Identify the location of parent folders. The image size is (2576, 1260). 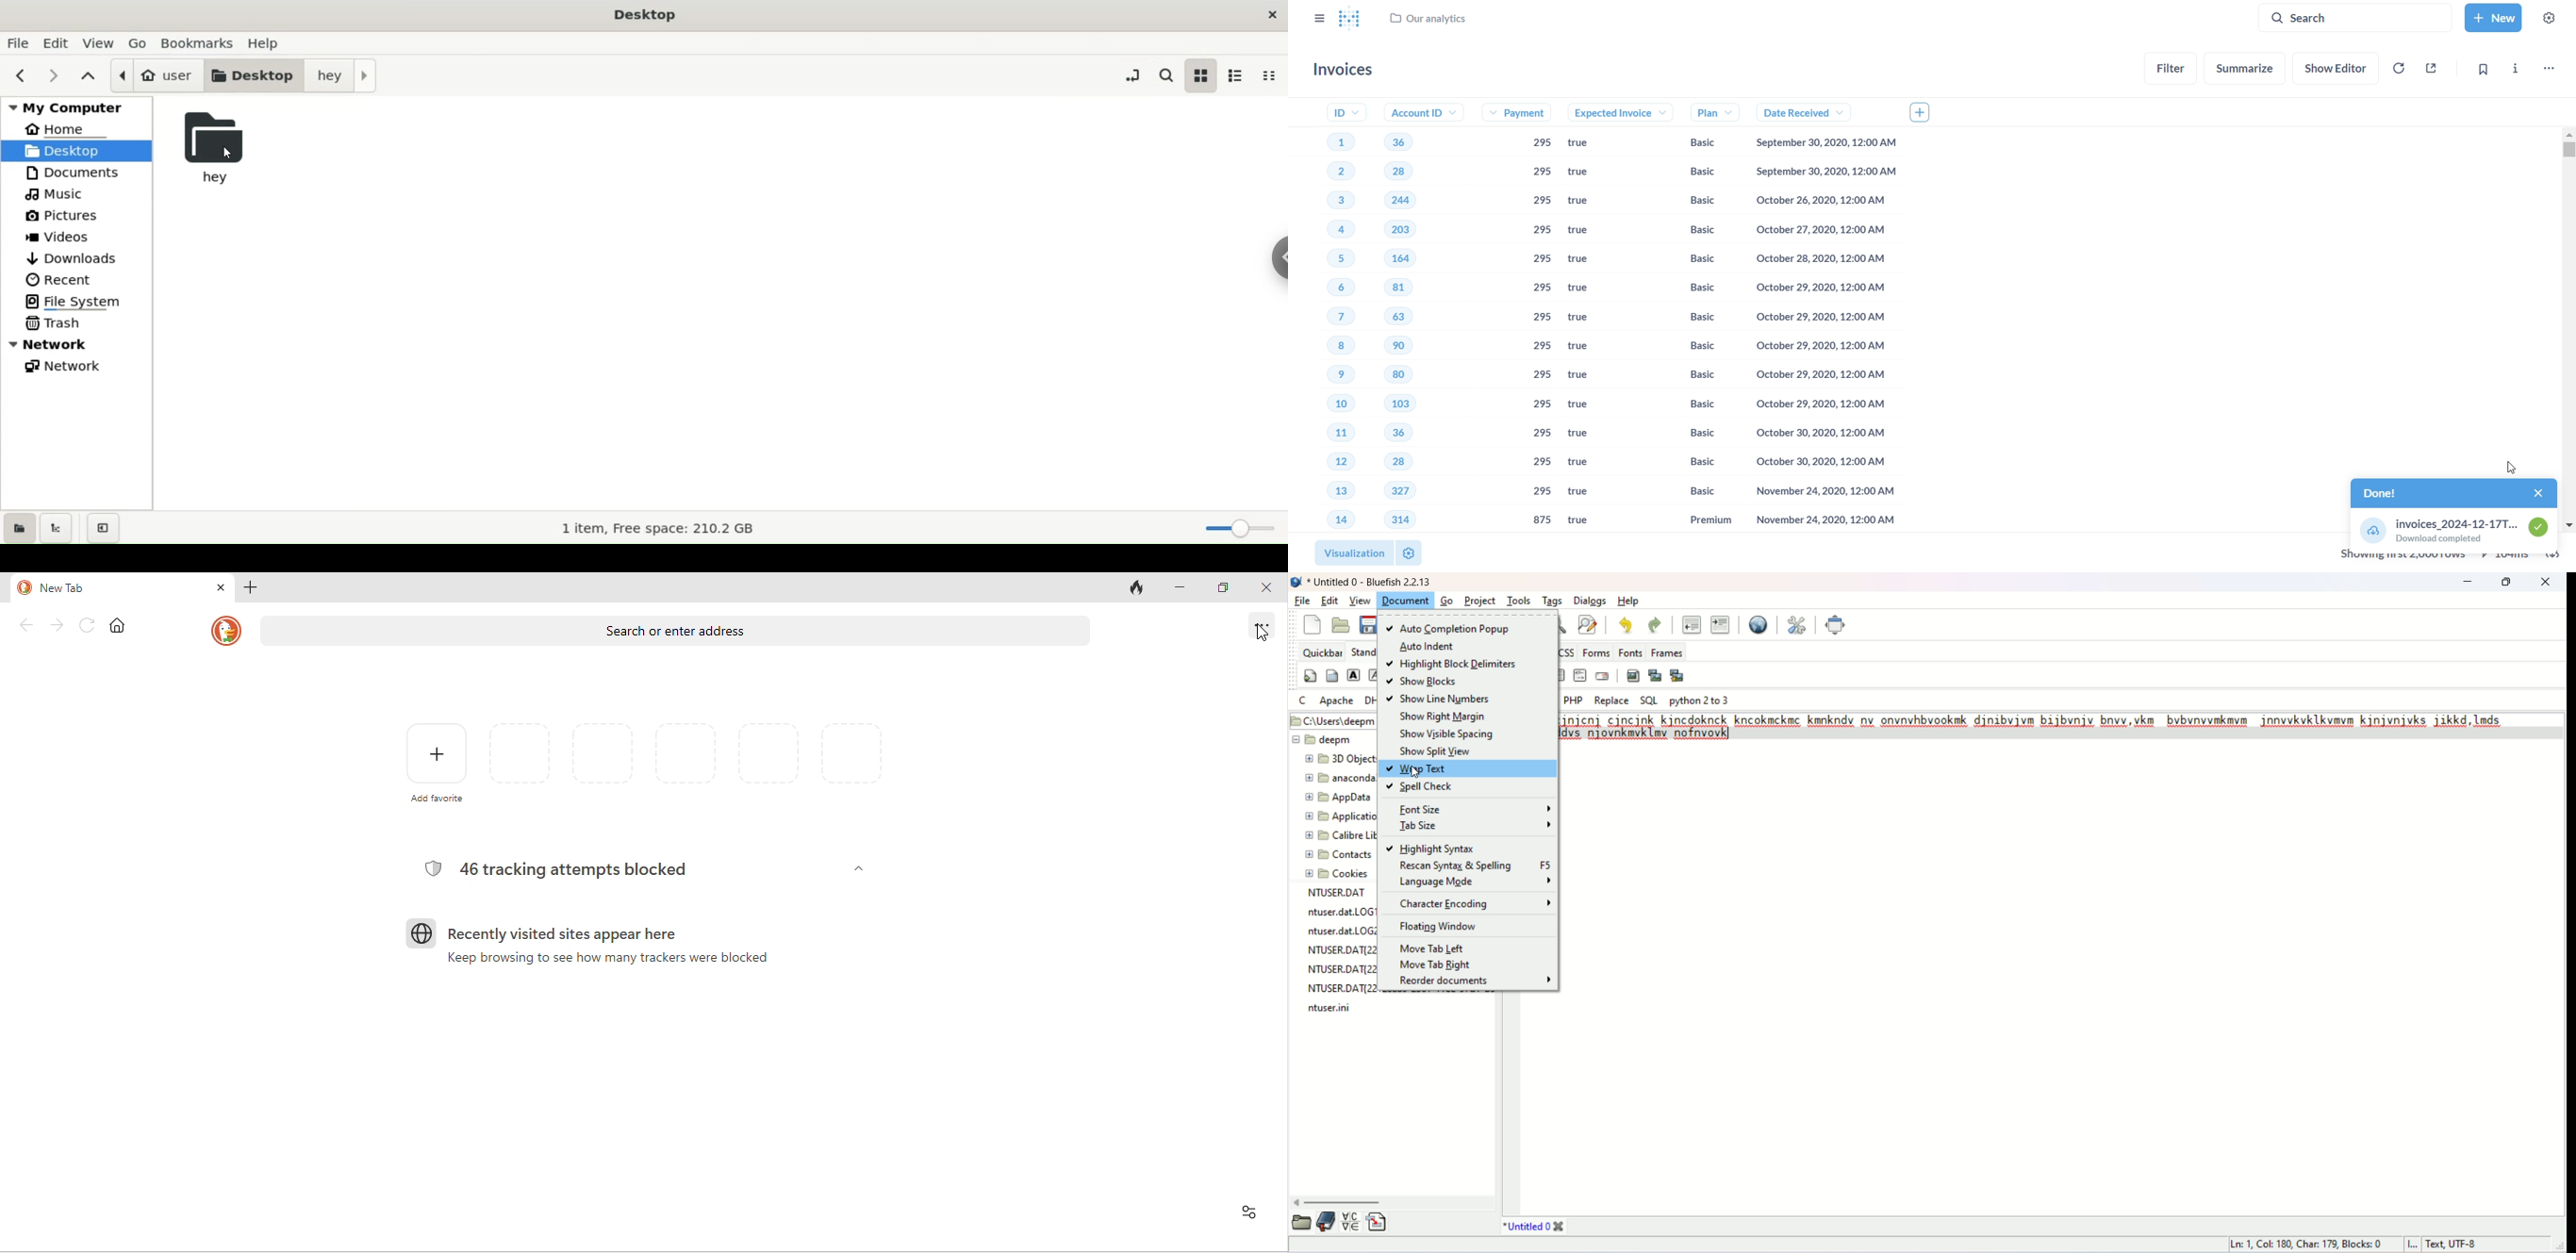
(91, 78).